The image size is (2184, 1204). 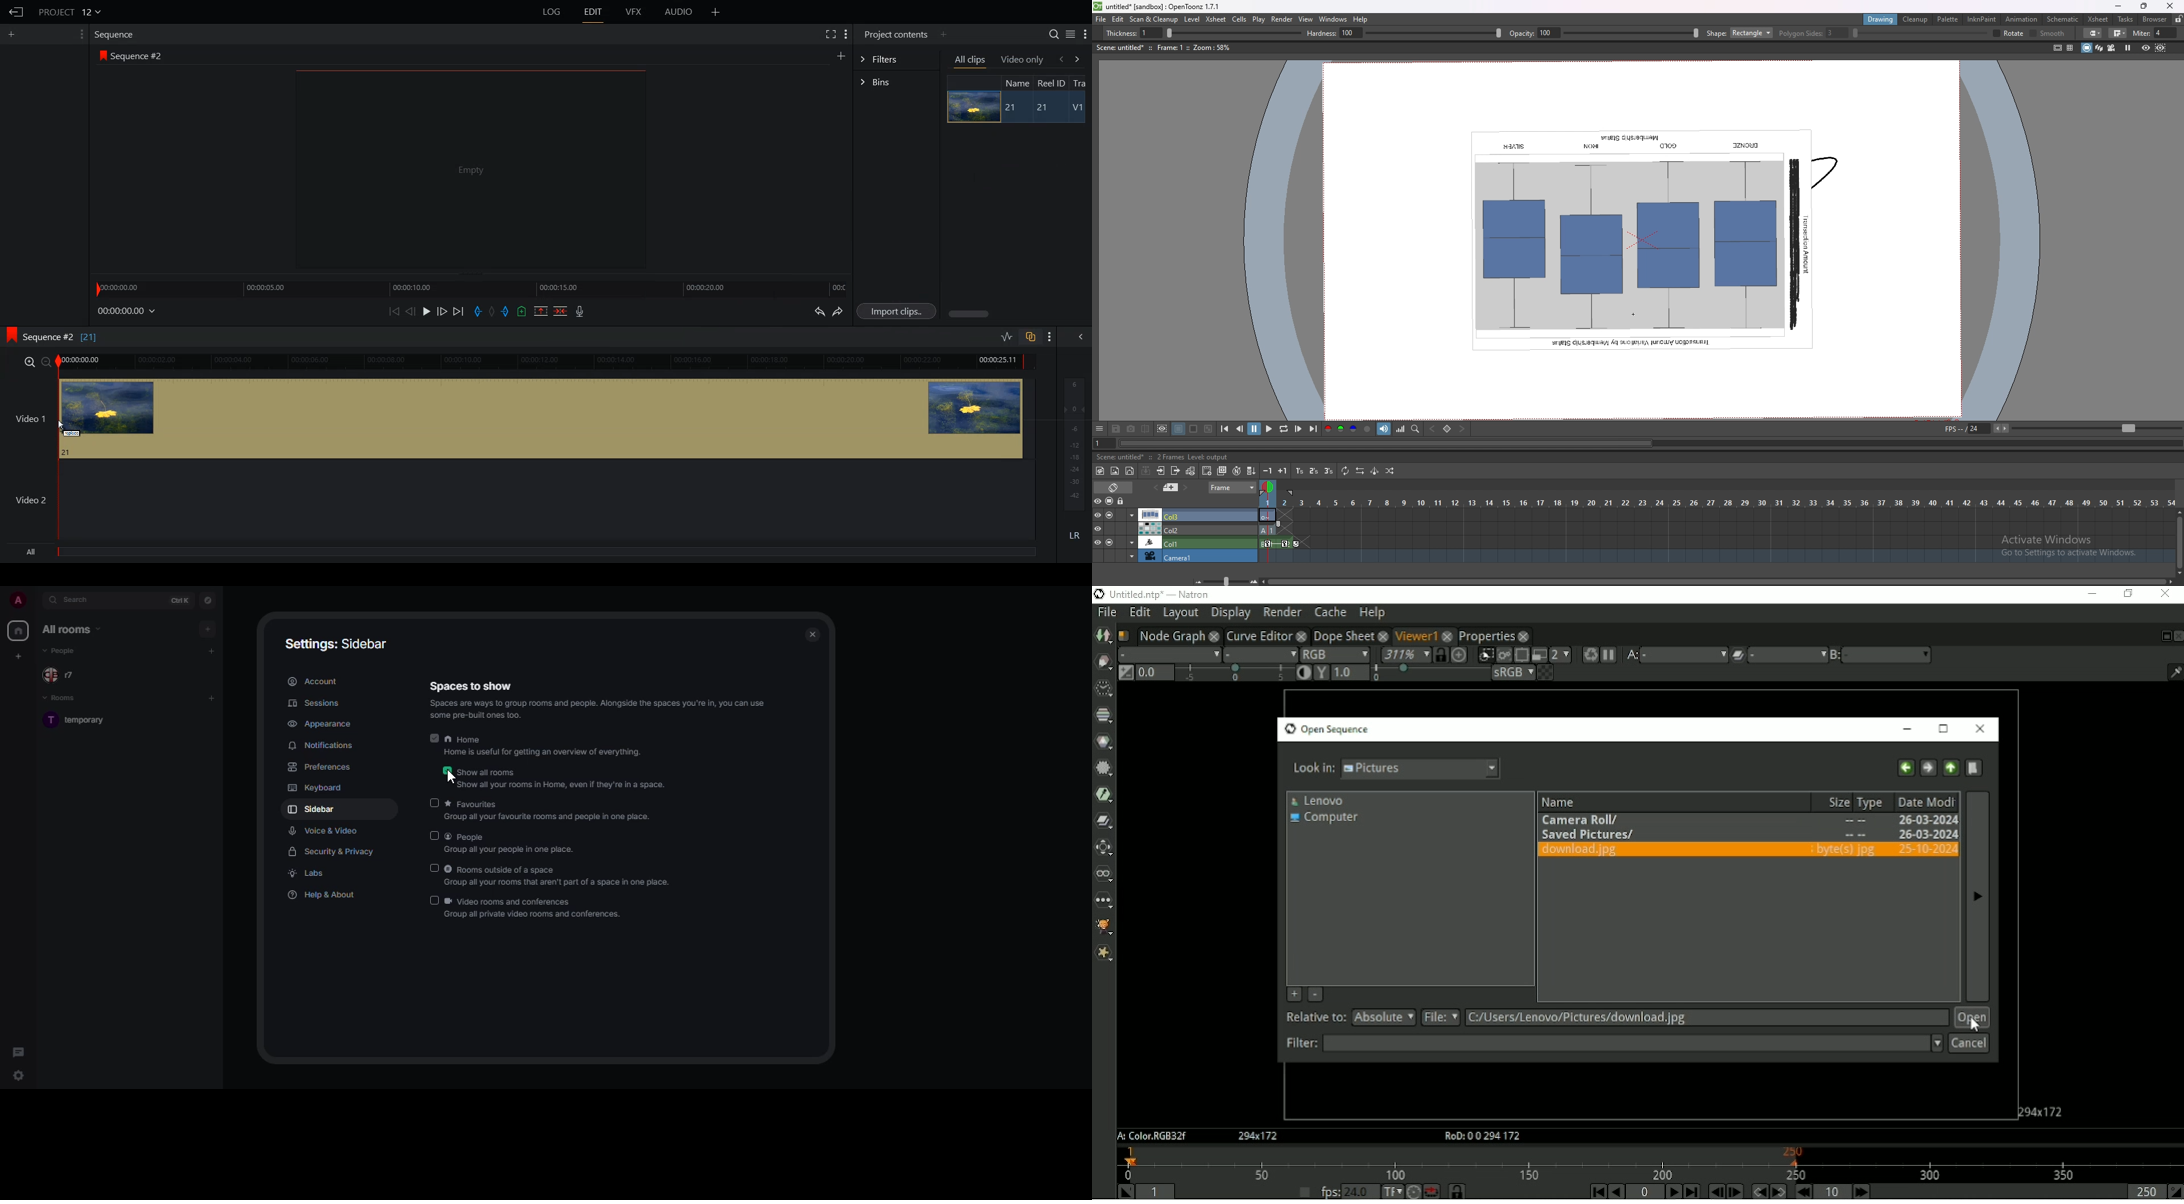 I want to click on Sequence, so click(x=116, y=35).